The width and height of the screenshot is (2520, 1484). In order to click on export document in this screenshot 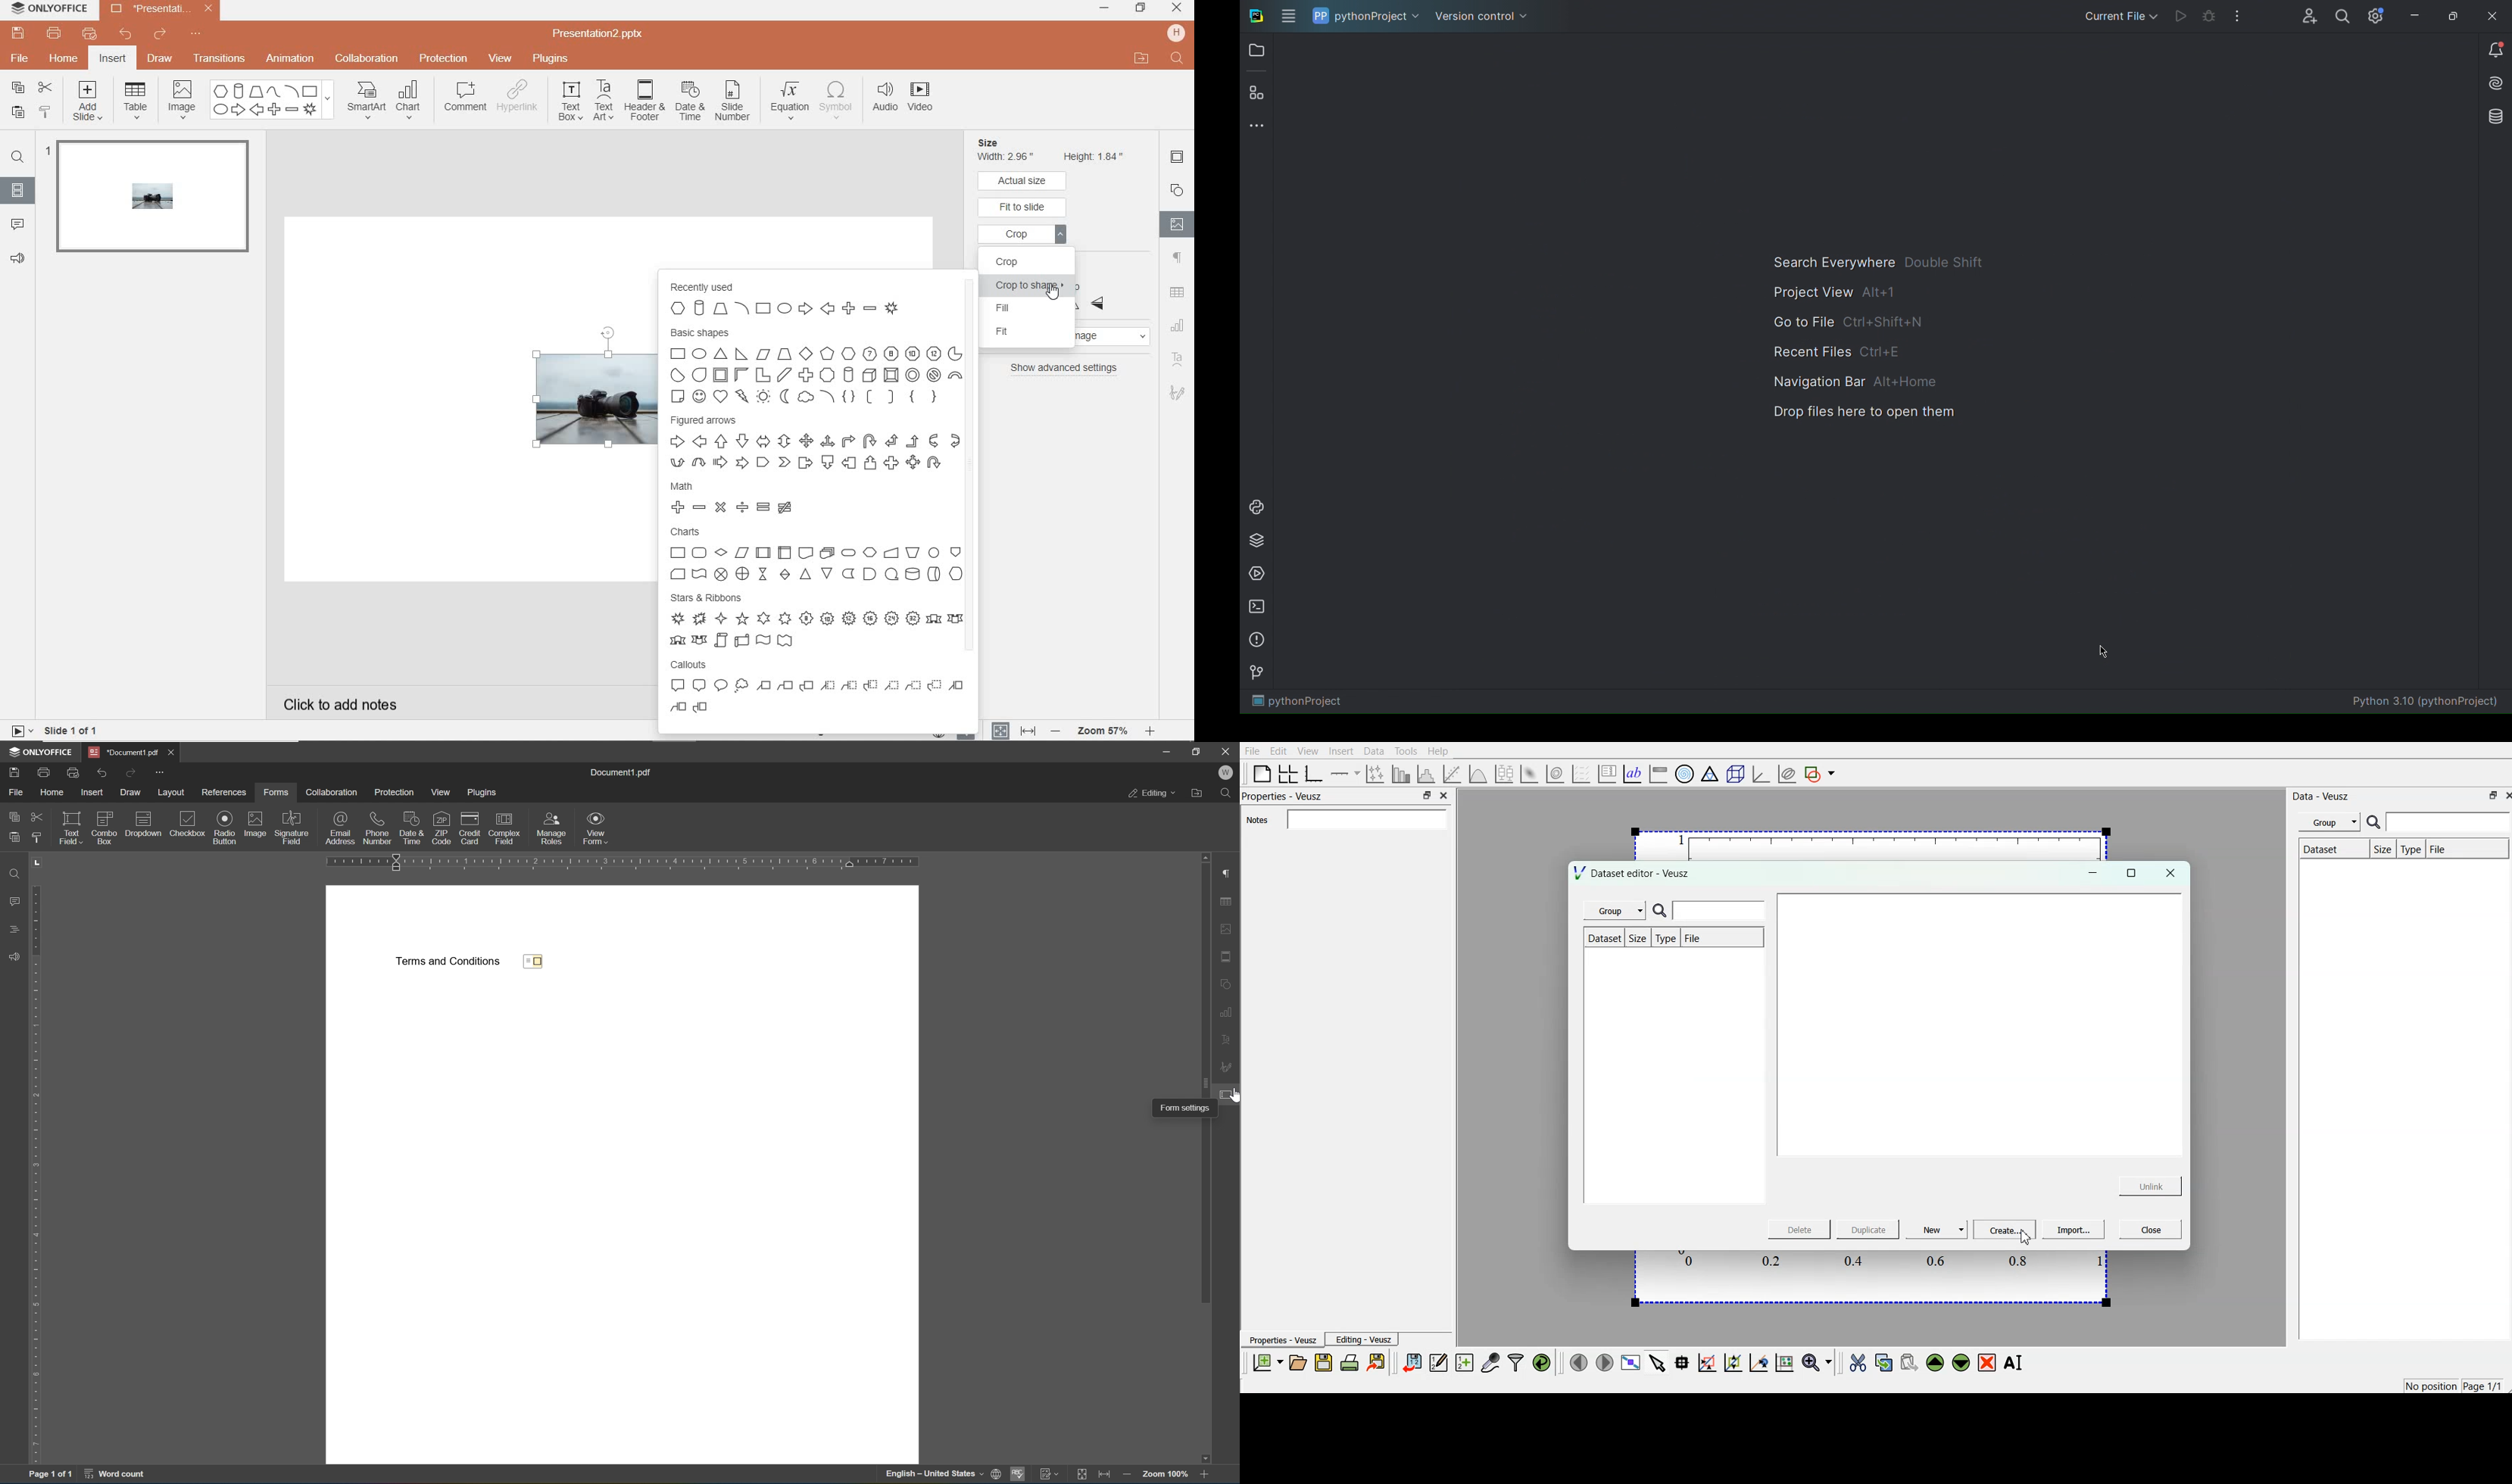, I will do `click(1377, 1363)`.